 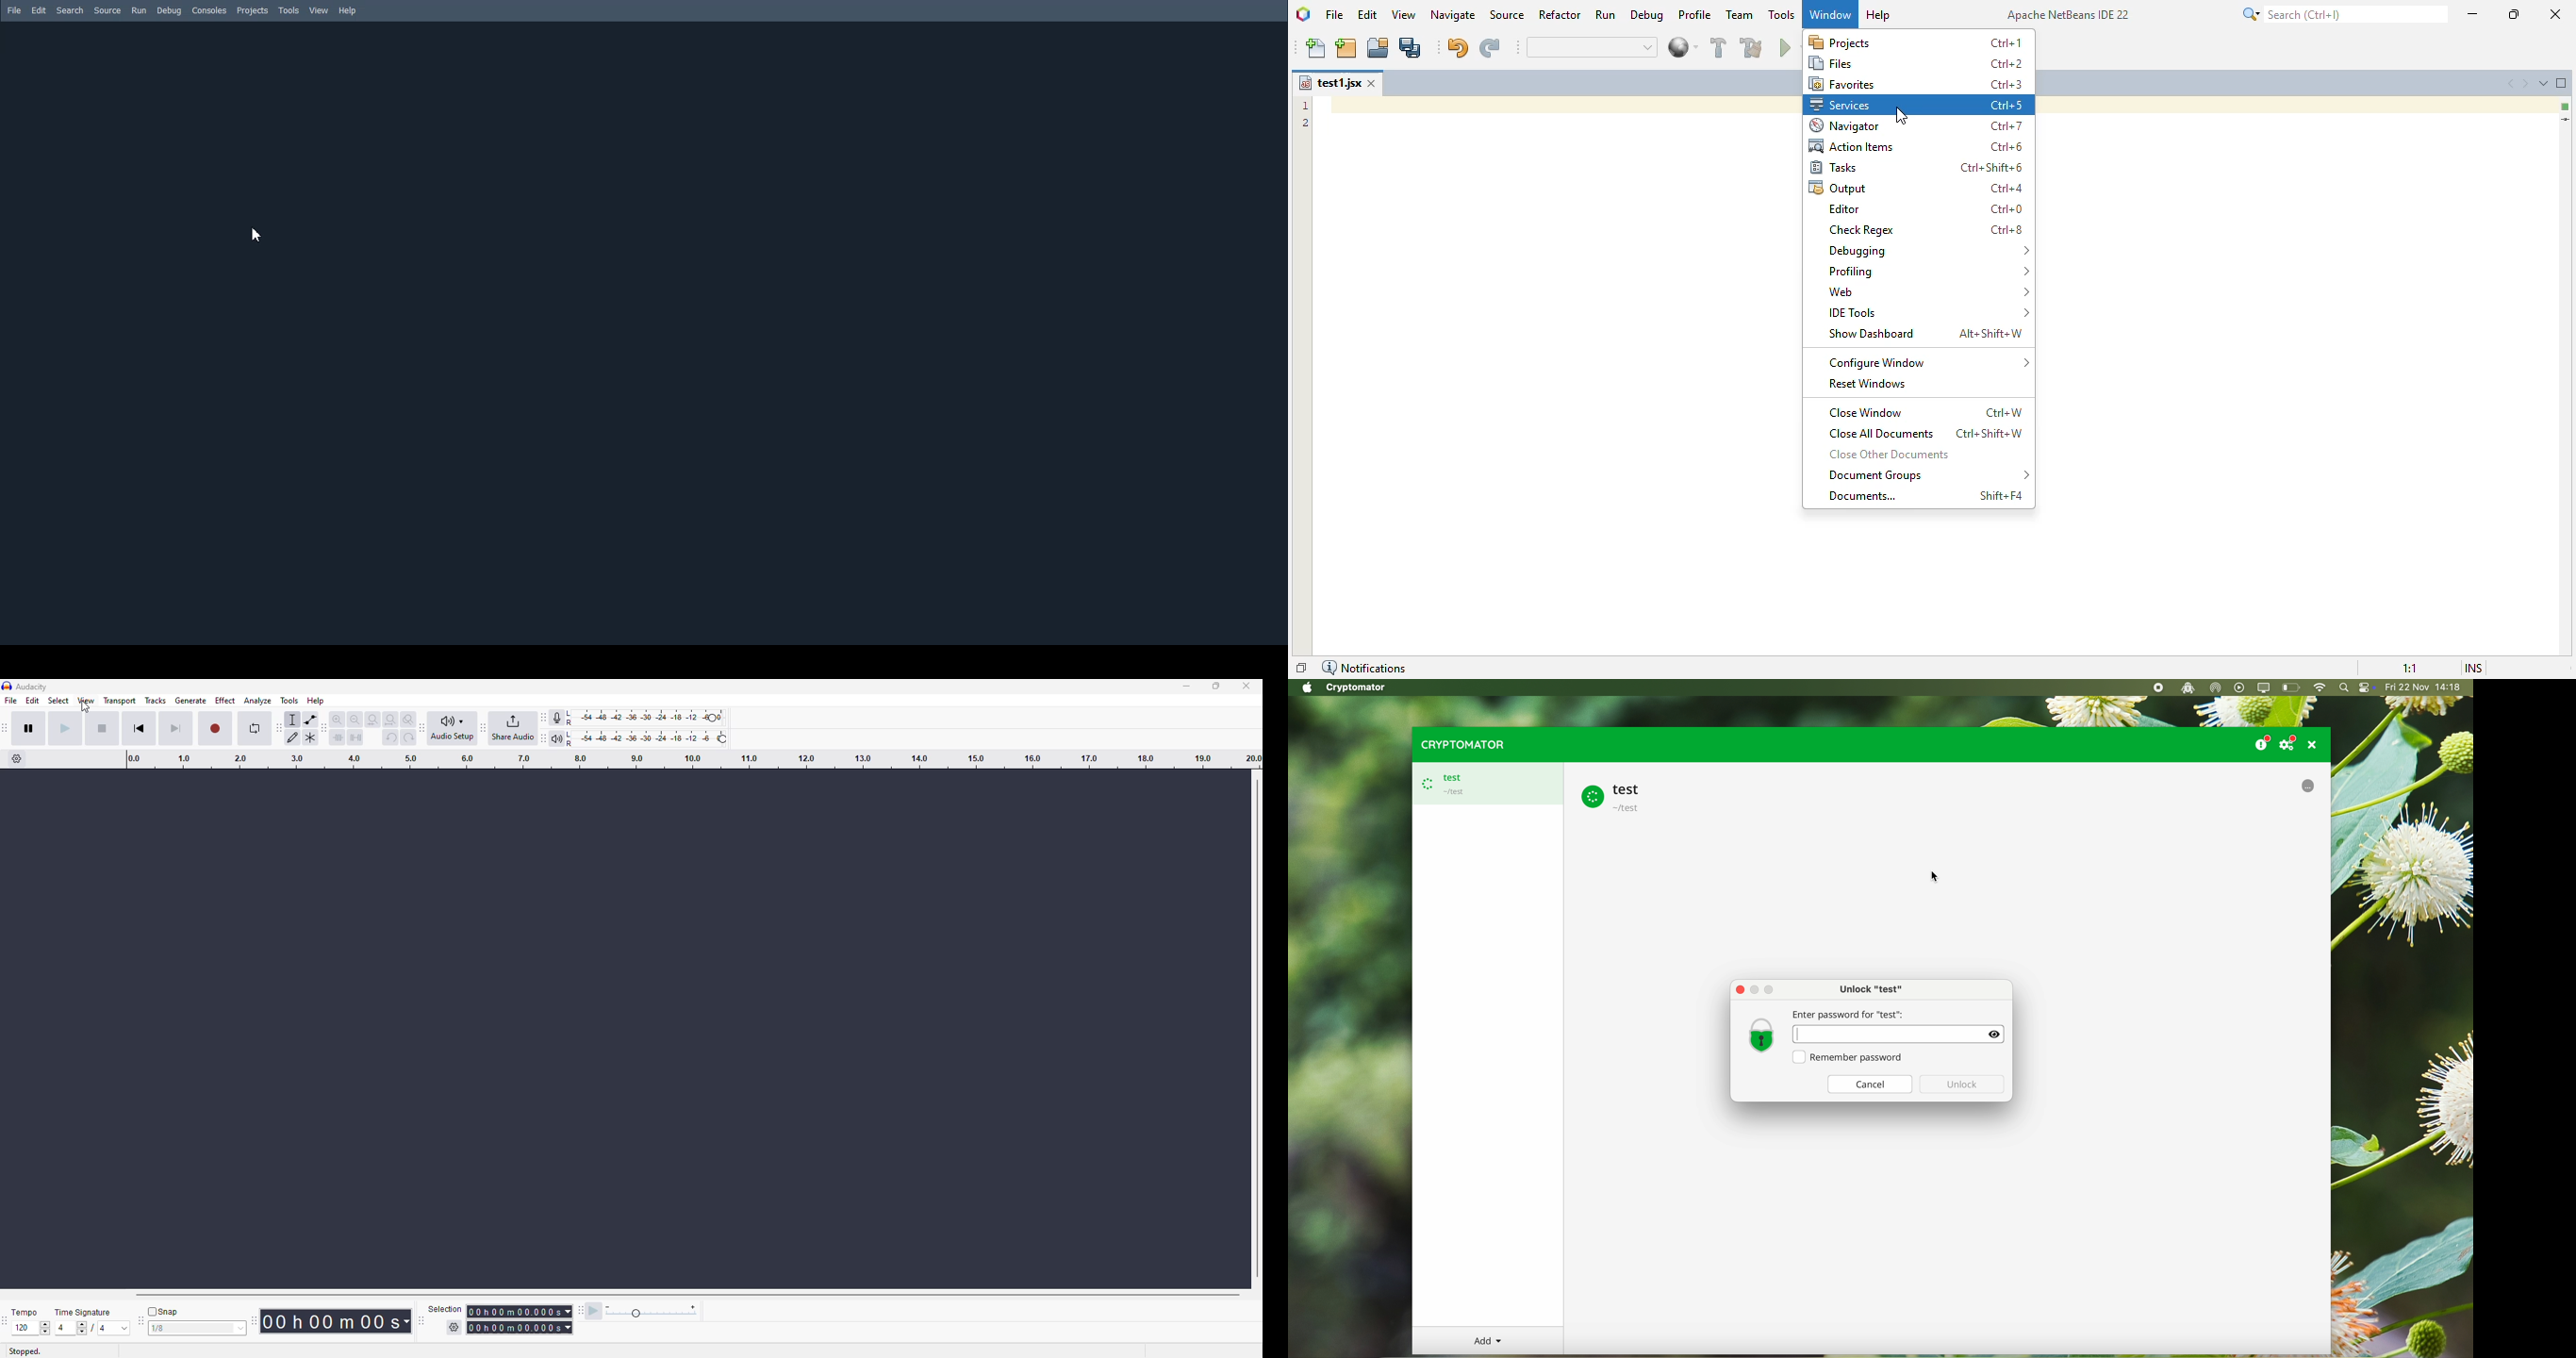 I want to click on tools, so click(x=289, y=701).